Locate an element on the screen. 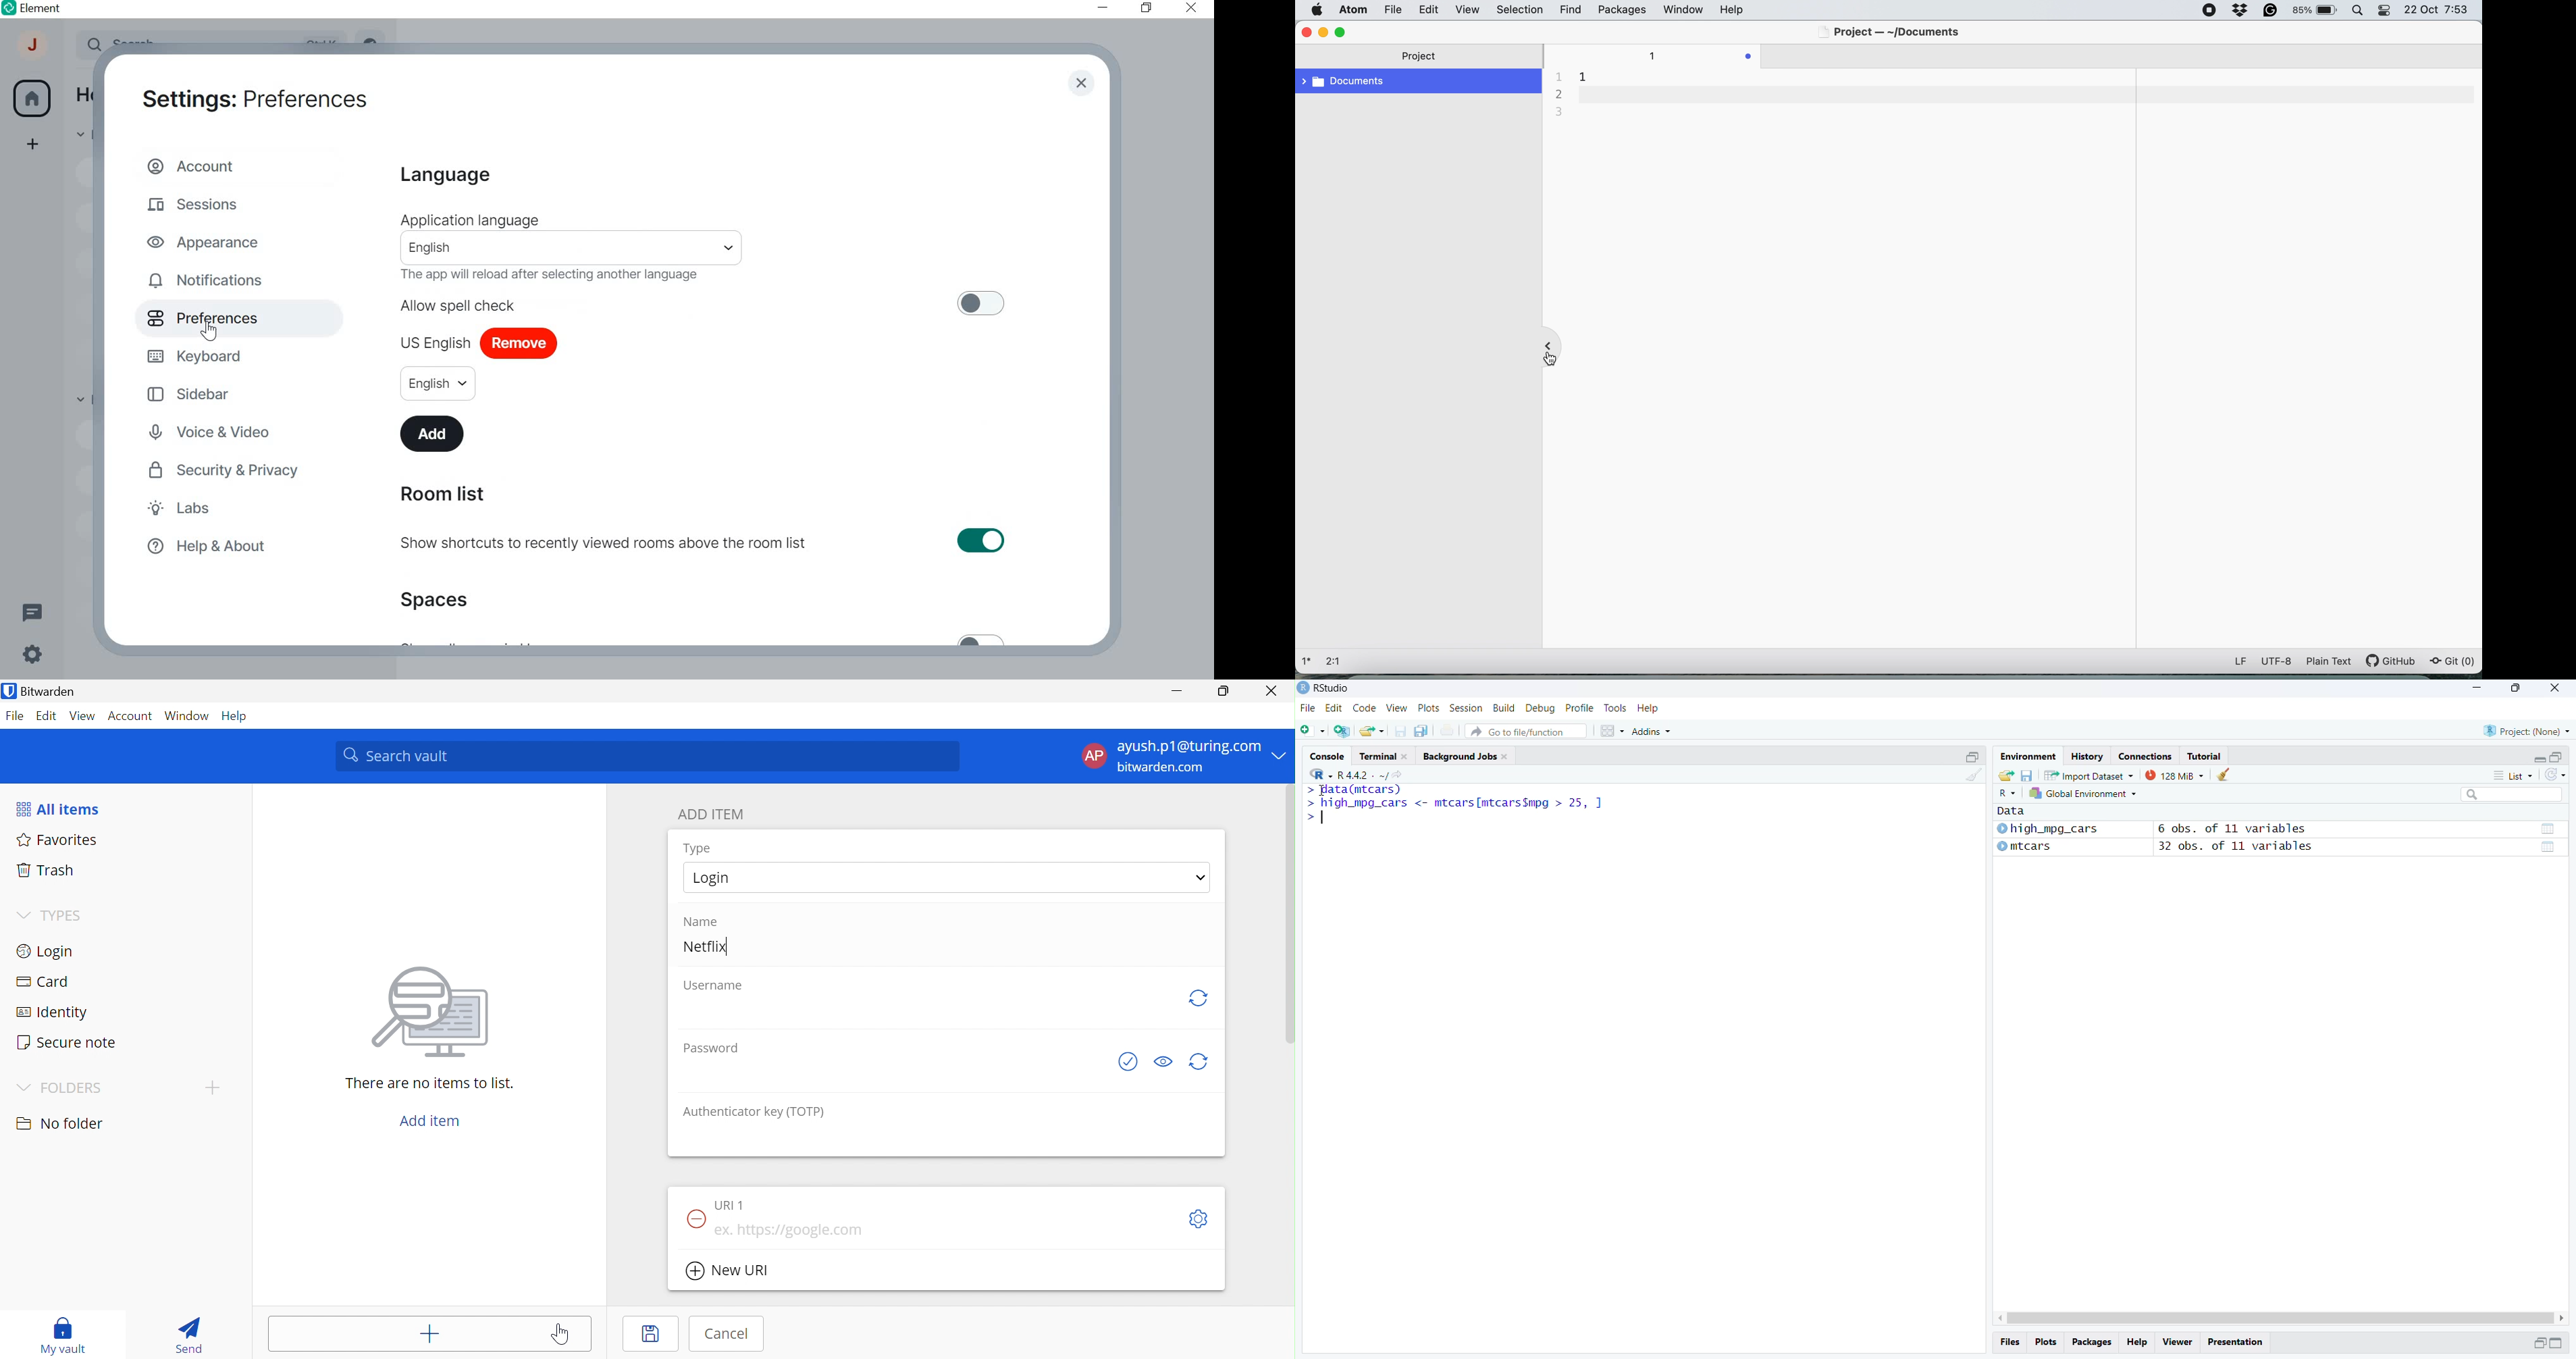  Login is located at coordinates (48, 950).